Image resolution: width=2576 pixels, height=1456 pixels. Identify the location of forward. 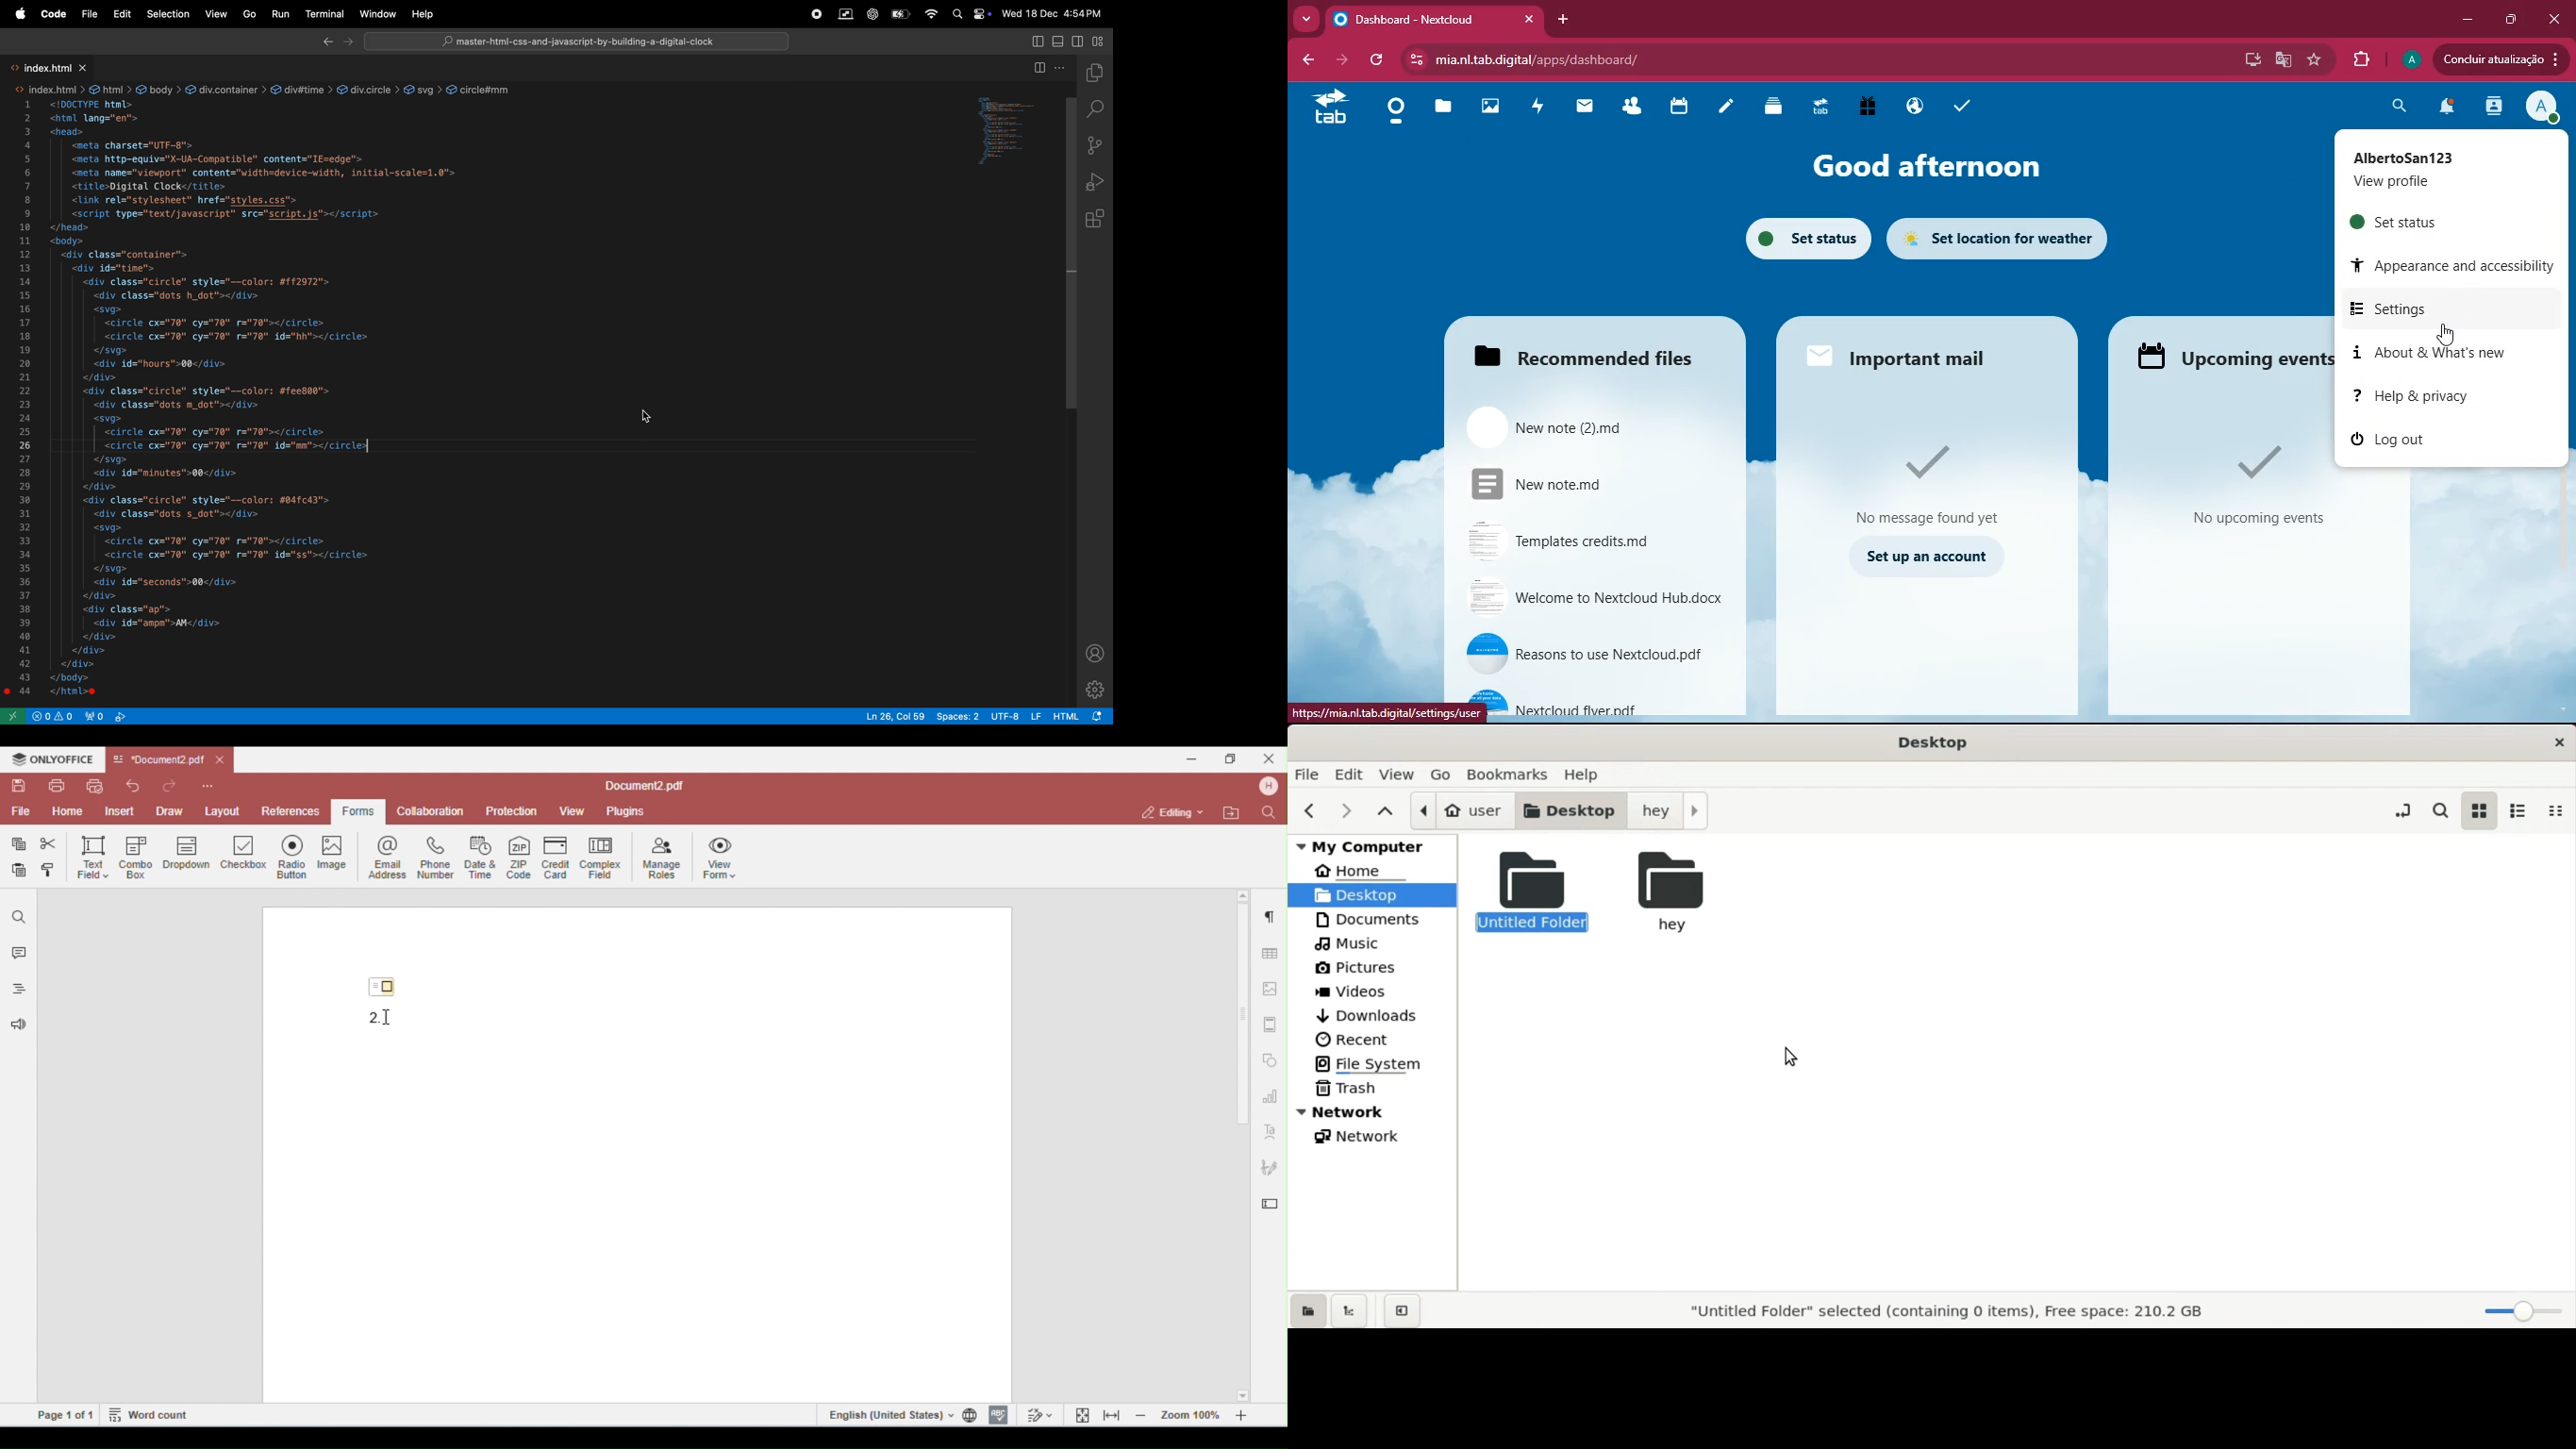
(1345, 61).